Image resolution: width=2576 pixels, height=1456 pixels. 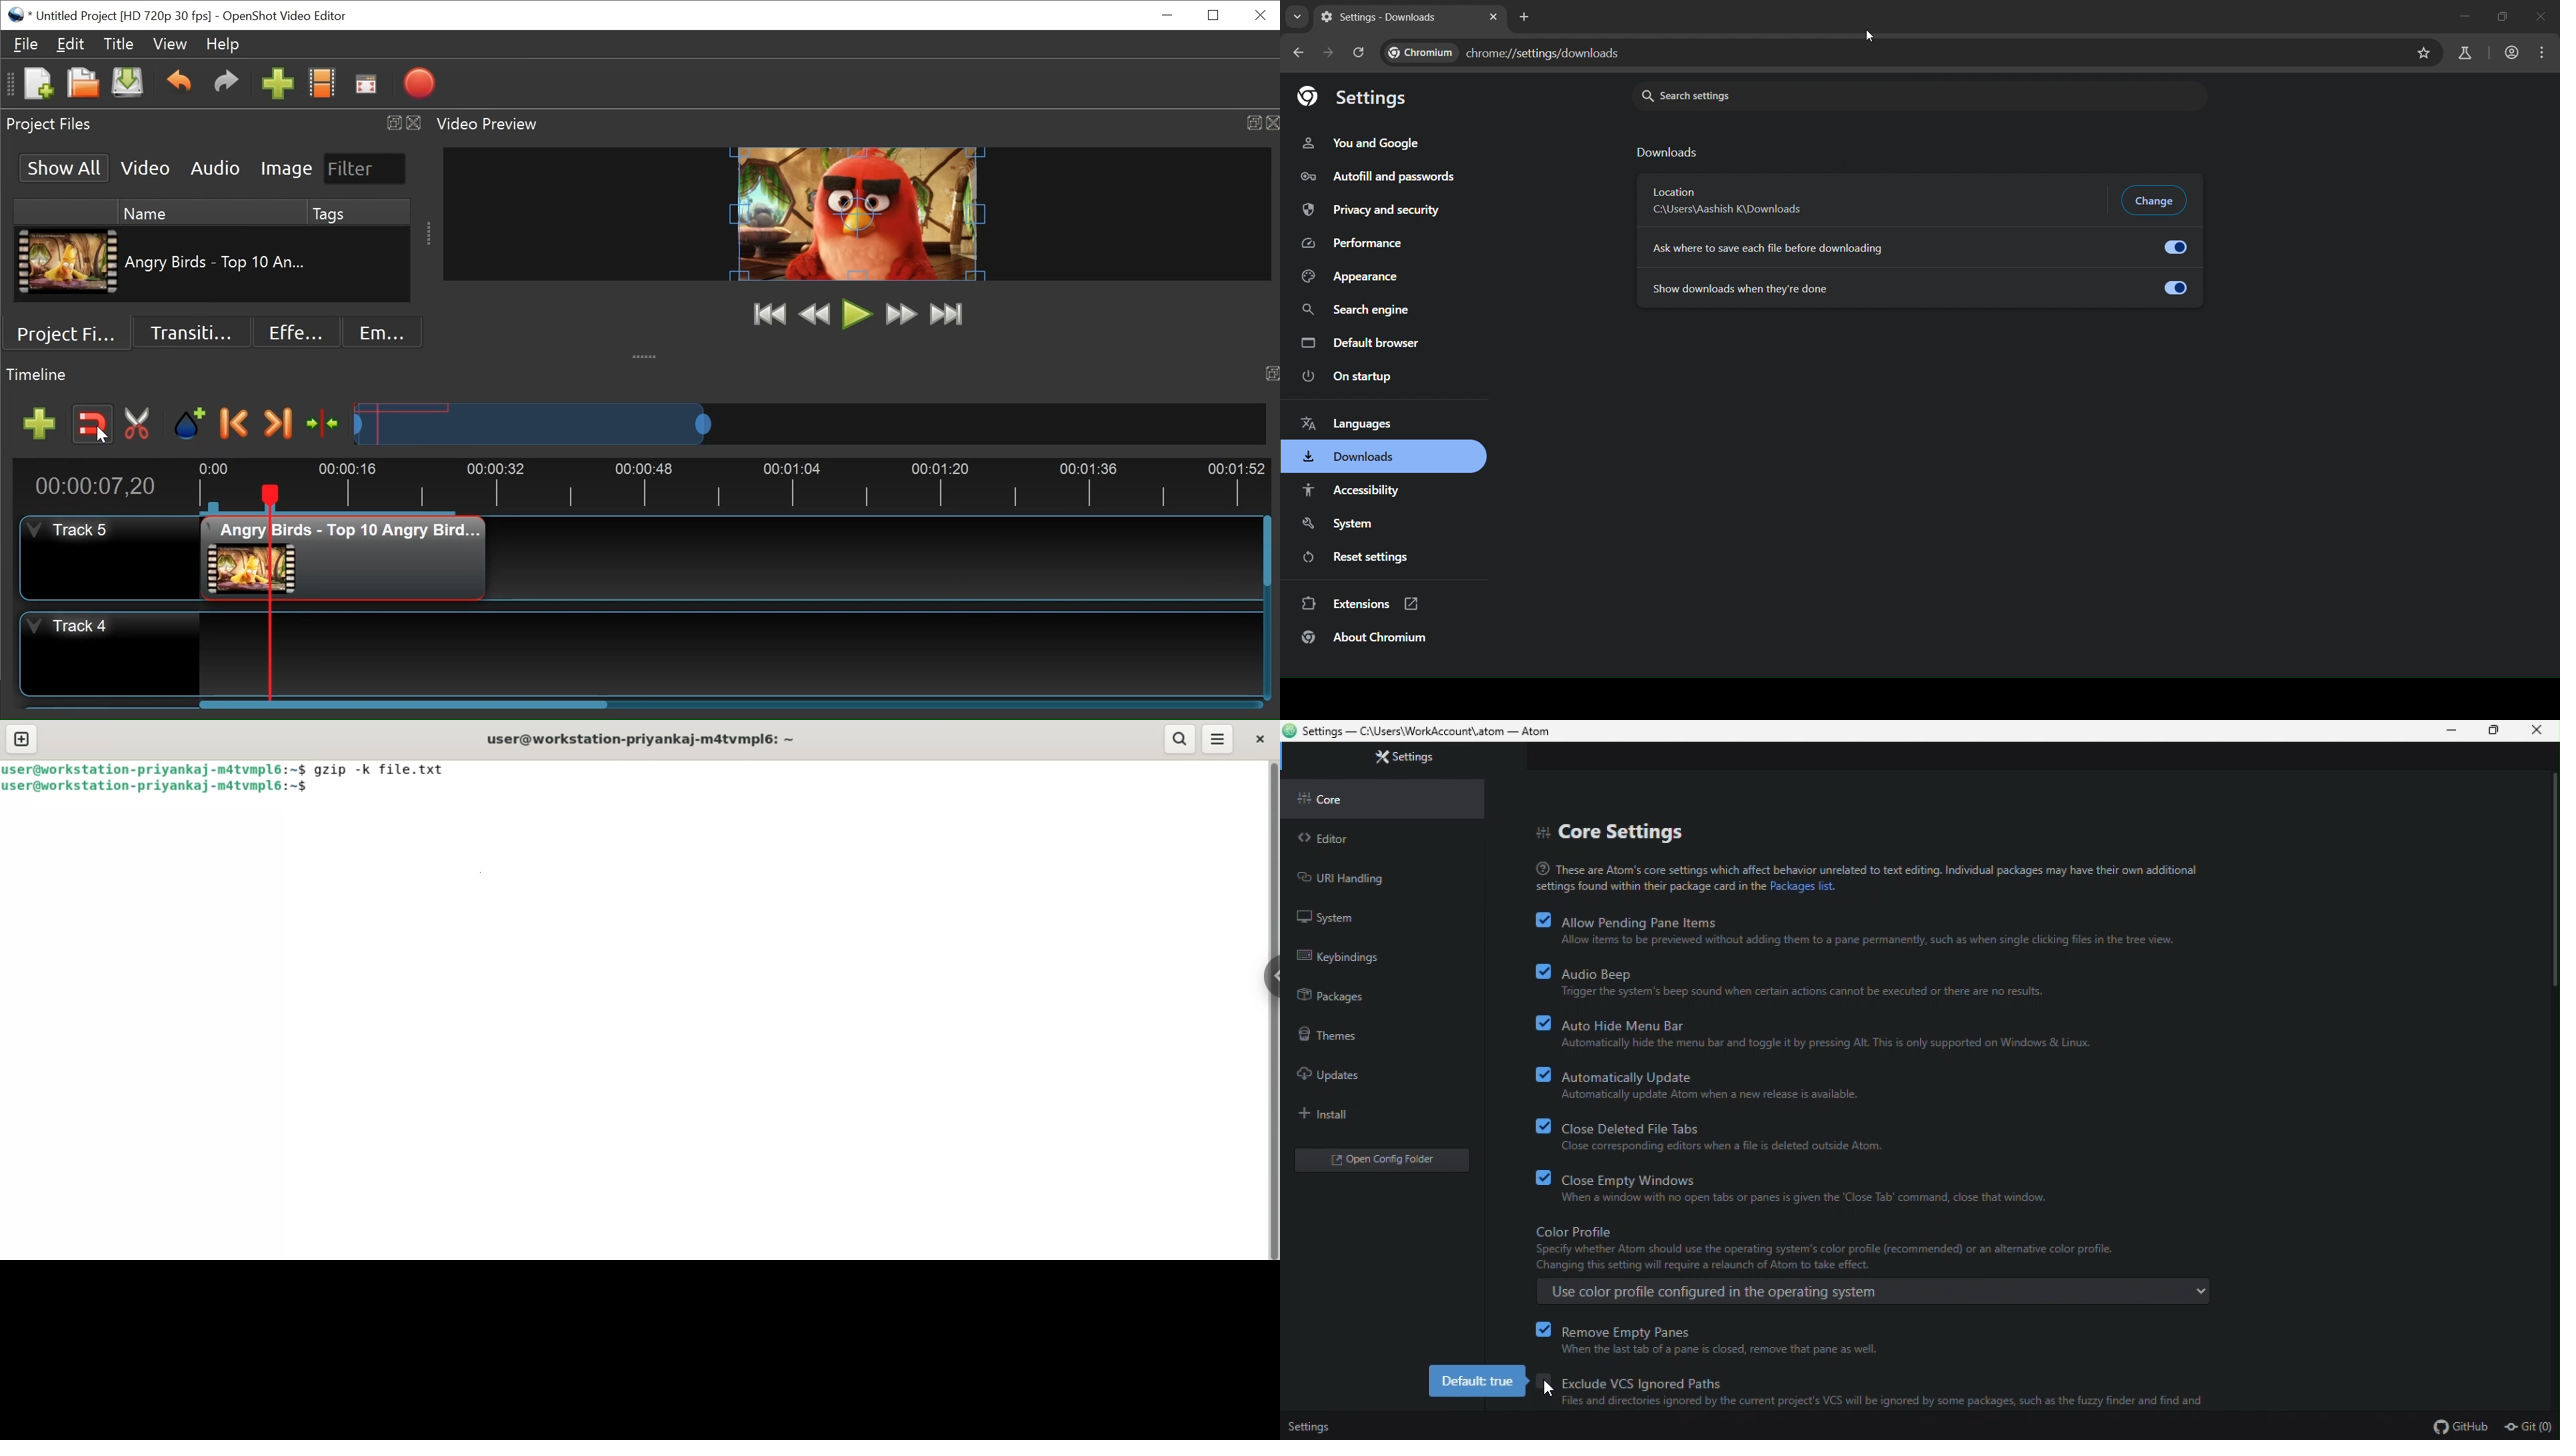 I want to click on Image, so click(x=286, y=169).